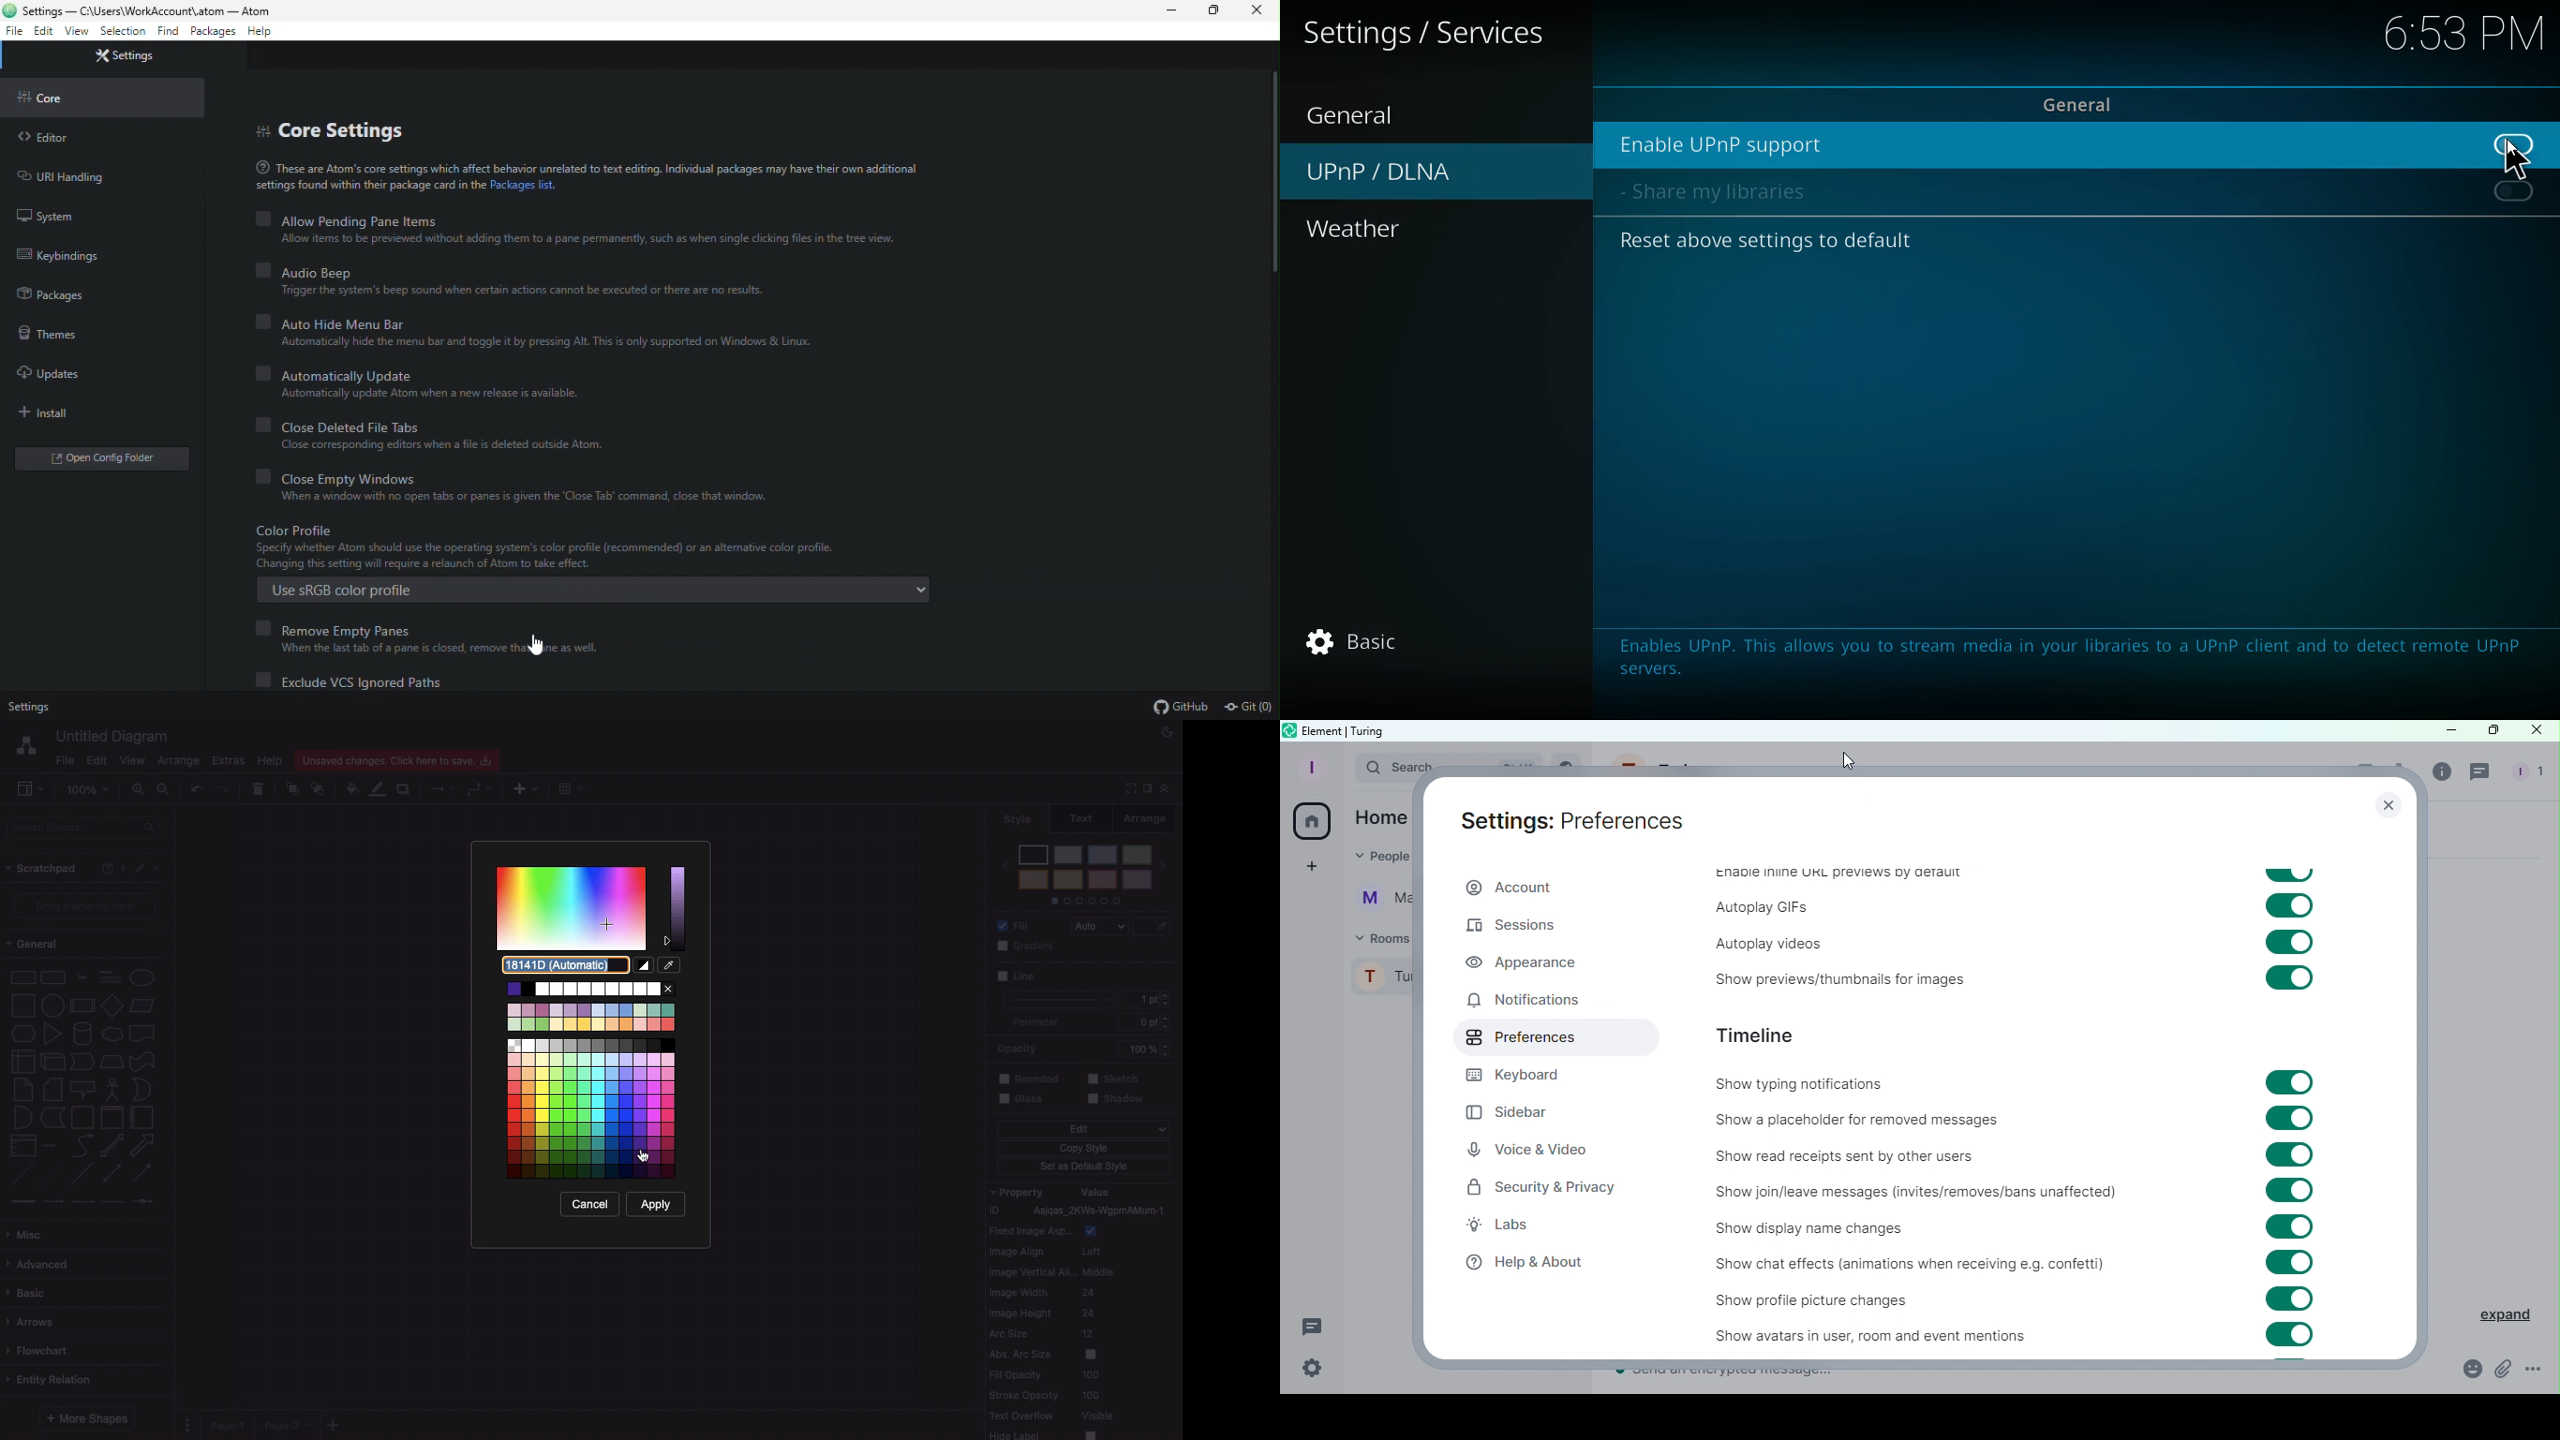 The width and height of the screenshot is (2576, 1456). What do you see at coordinates (1268, 245) in the screenshot?
I see `slider` at bounding box center [1268, 245].